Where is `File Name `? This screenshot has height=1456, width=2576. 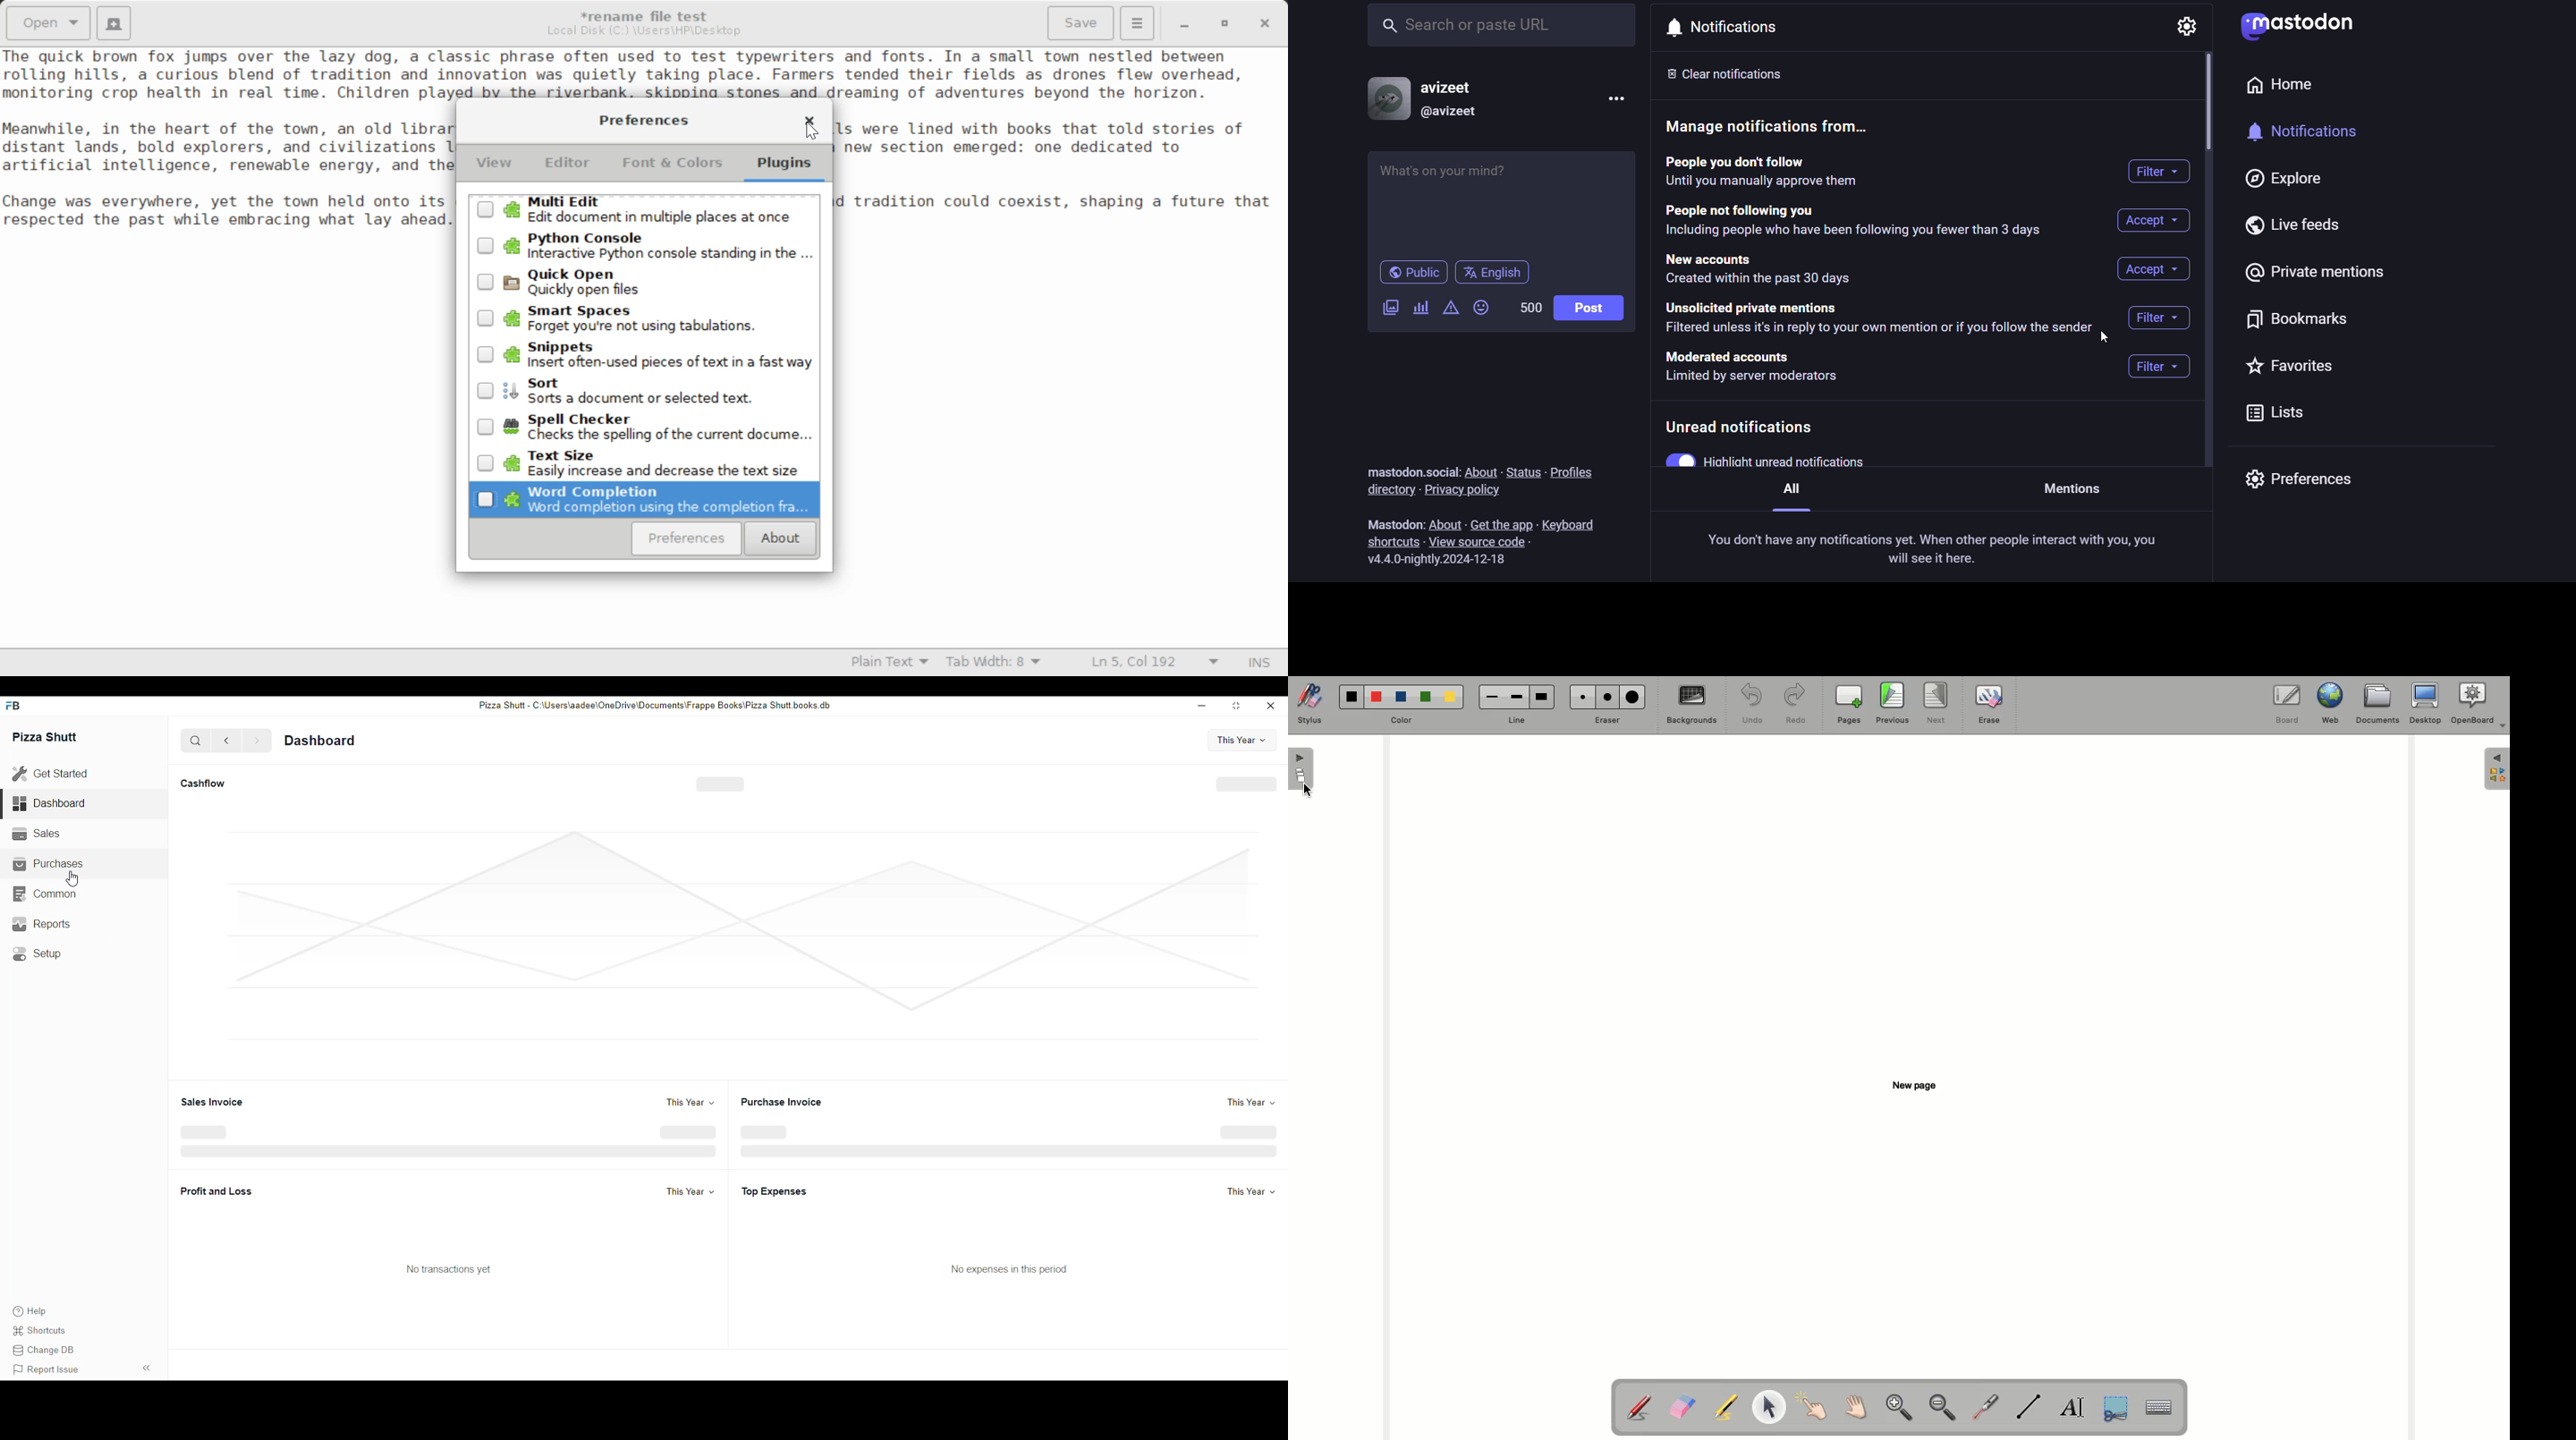 File Name  is located at coordinates (648, 14).